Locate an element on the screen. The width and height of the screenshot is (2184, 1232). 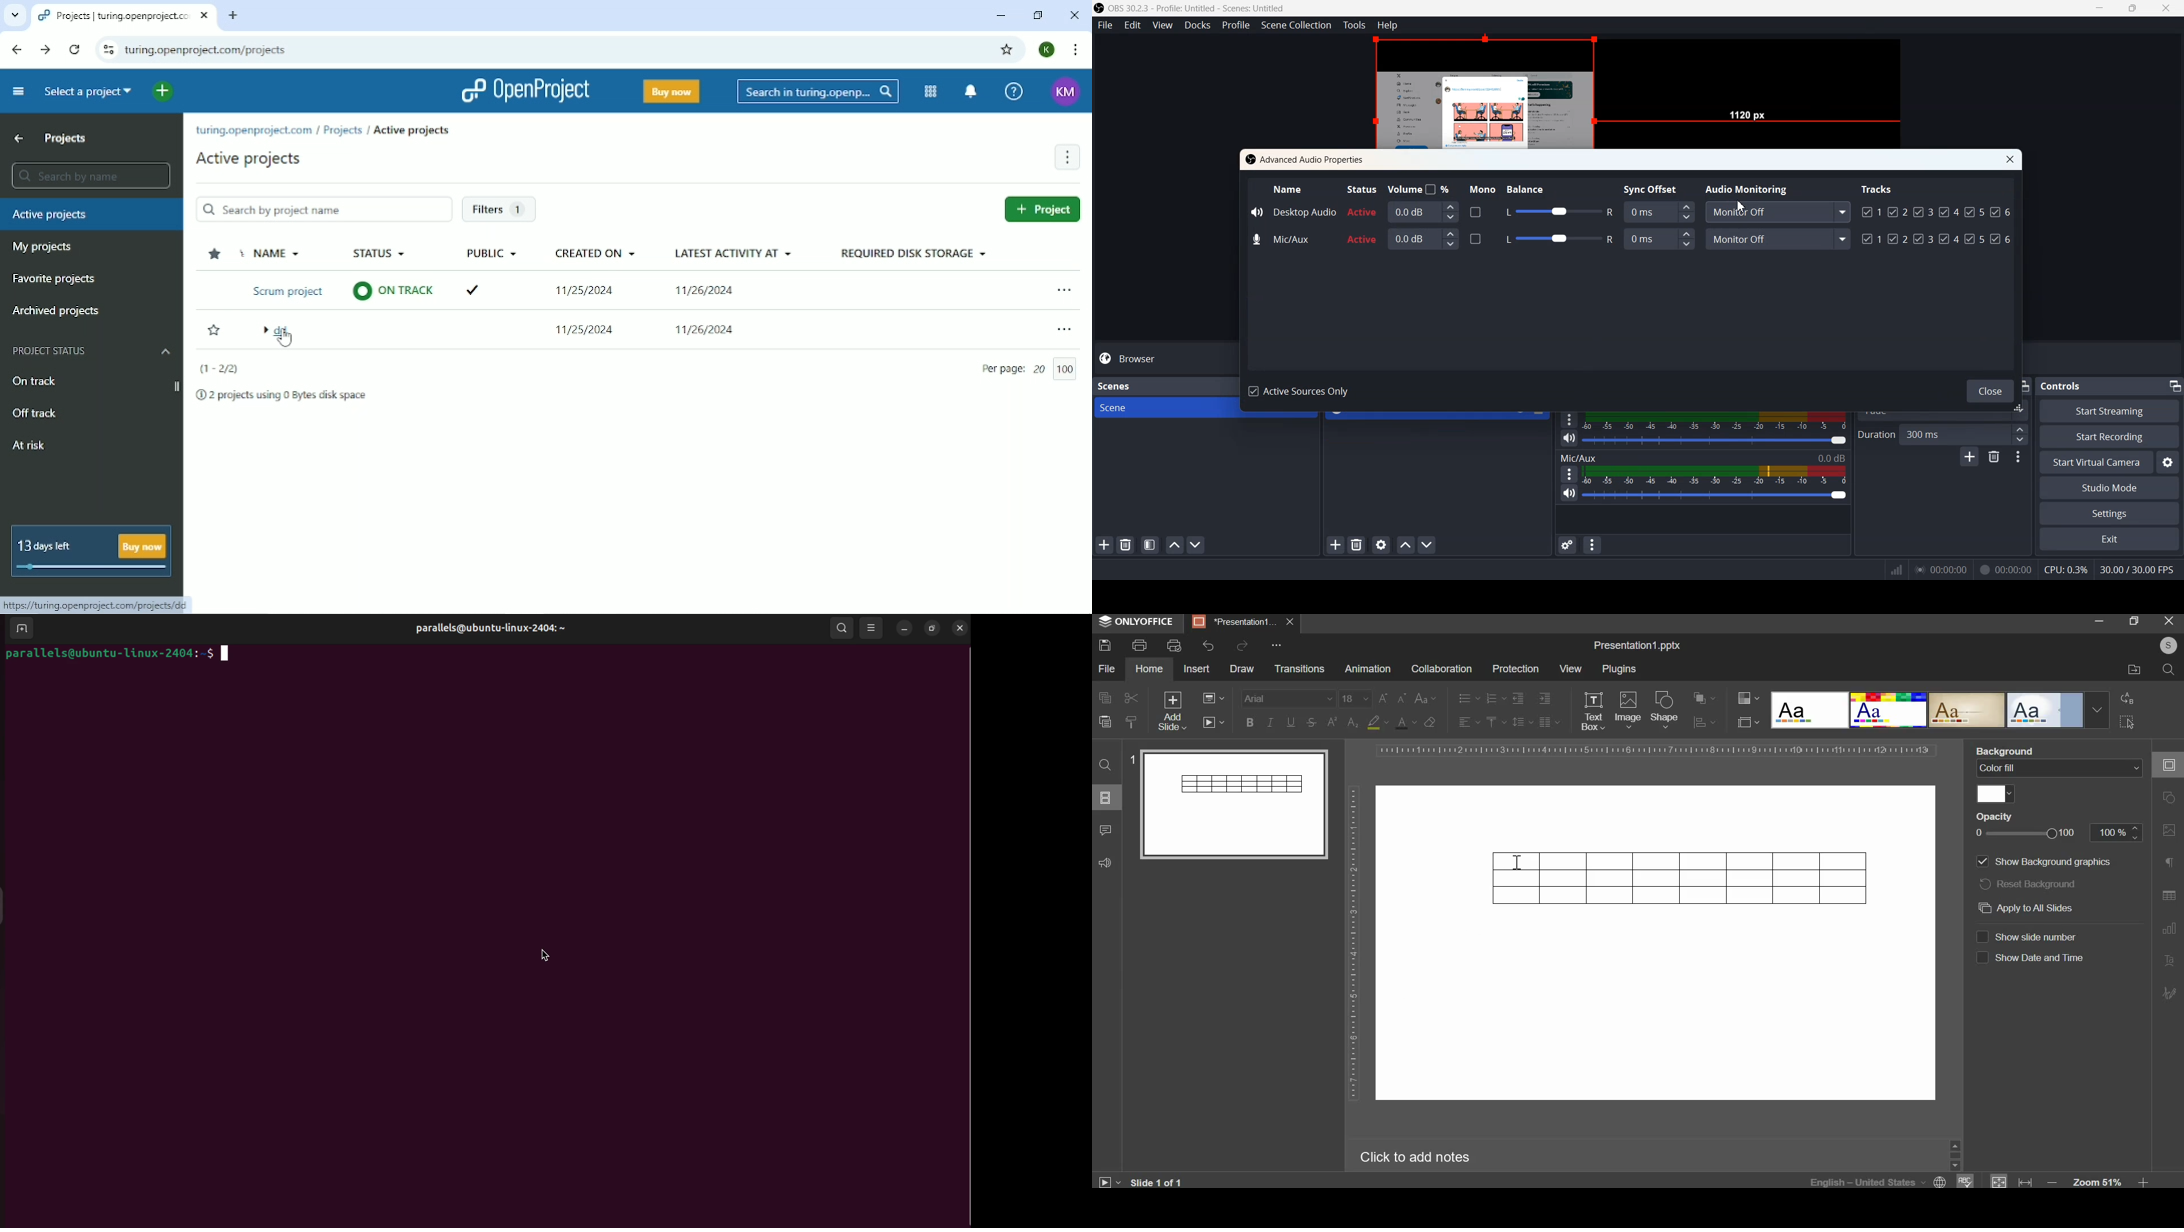
Settings is located at coordinates (2168, 462).